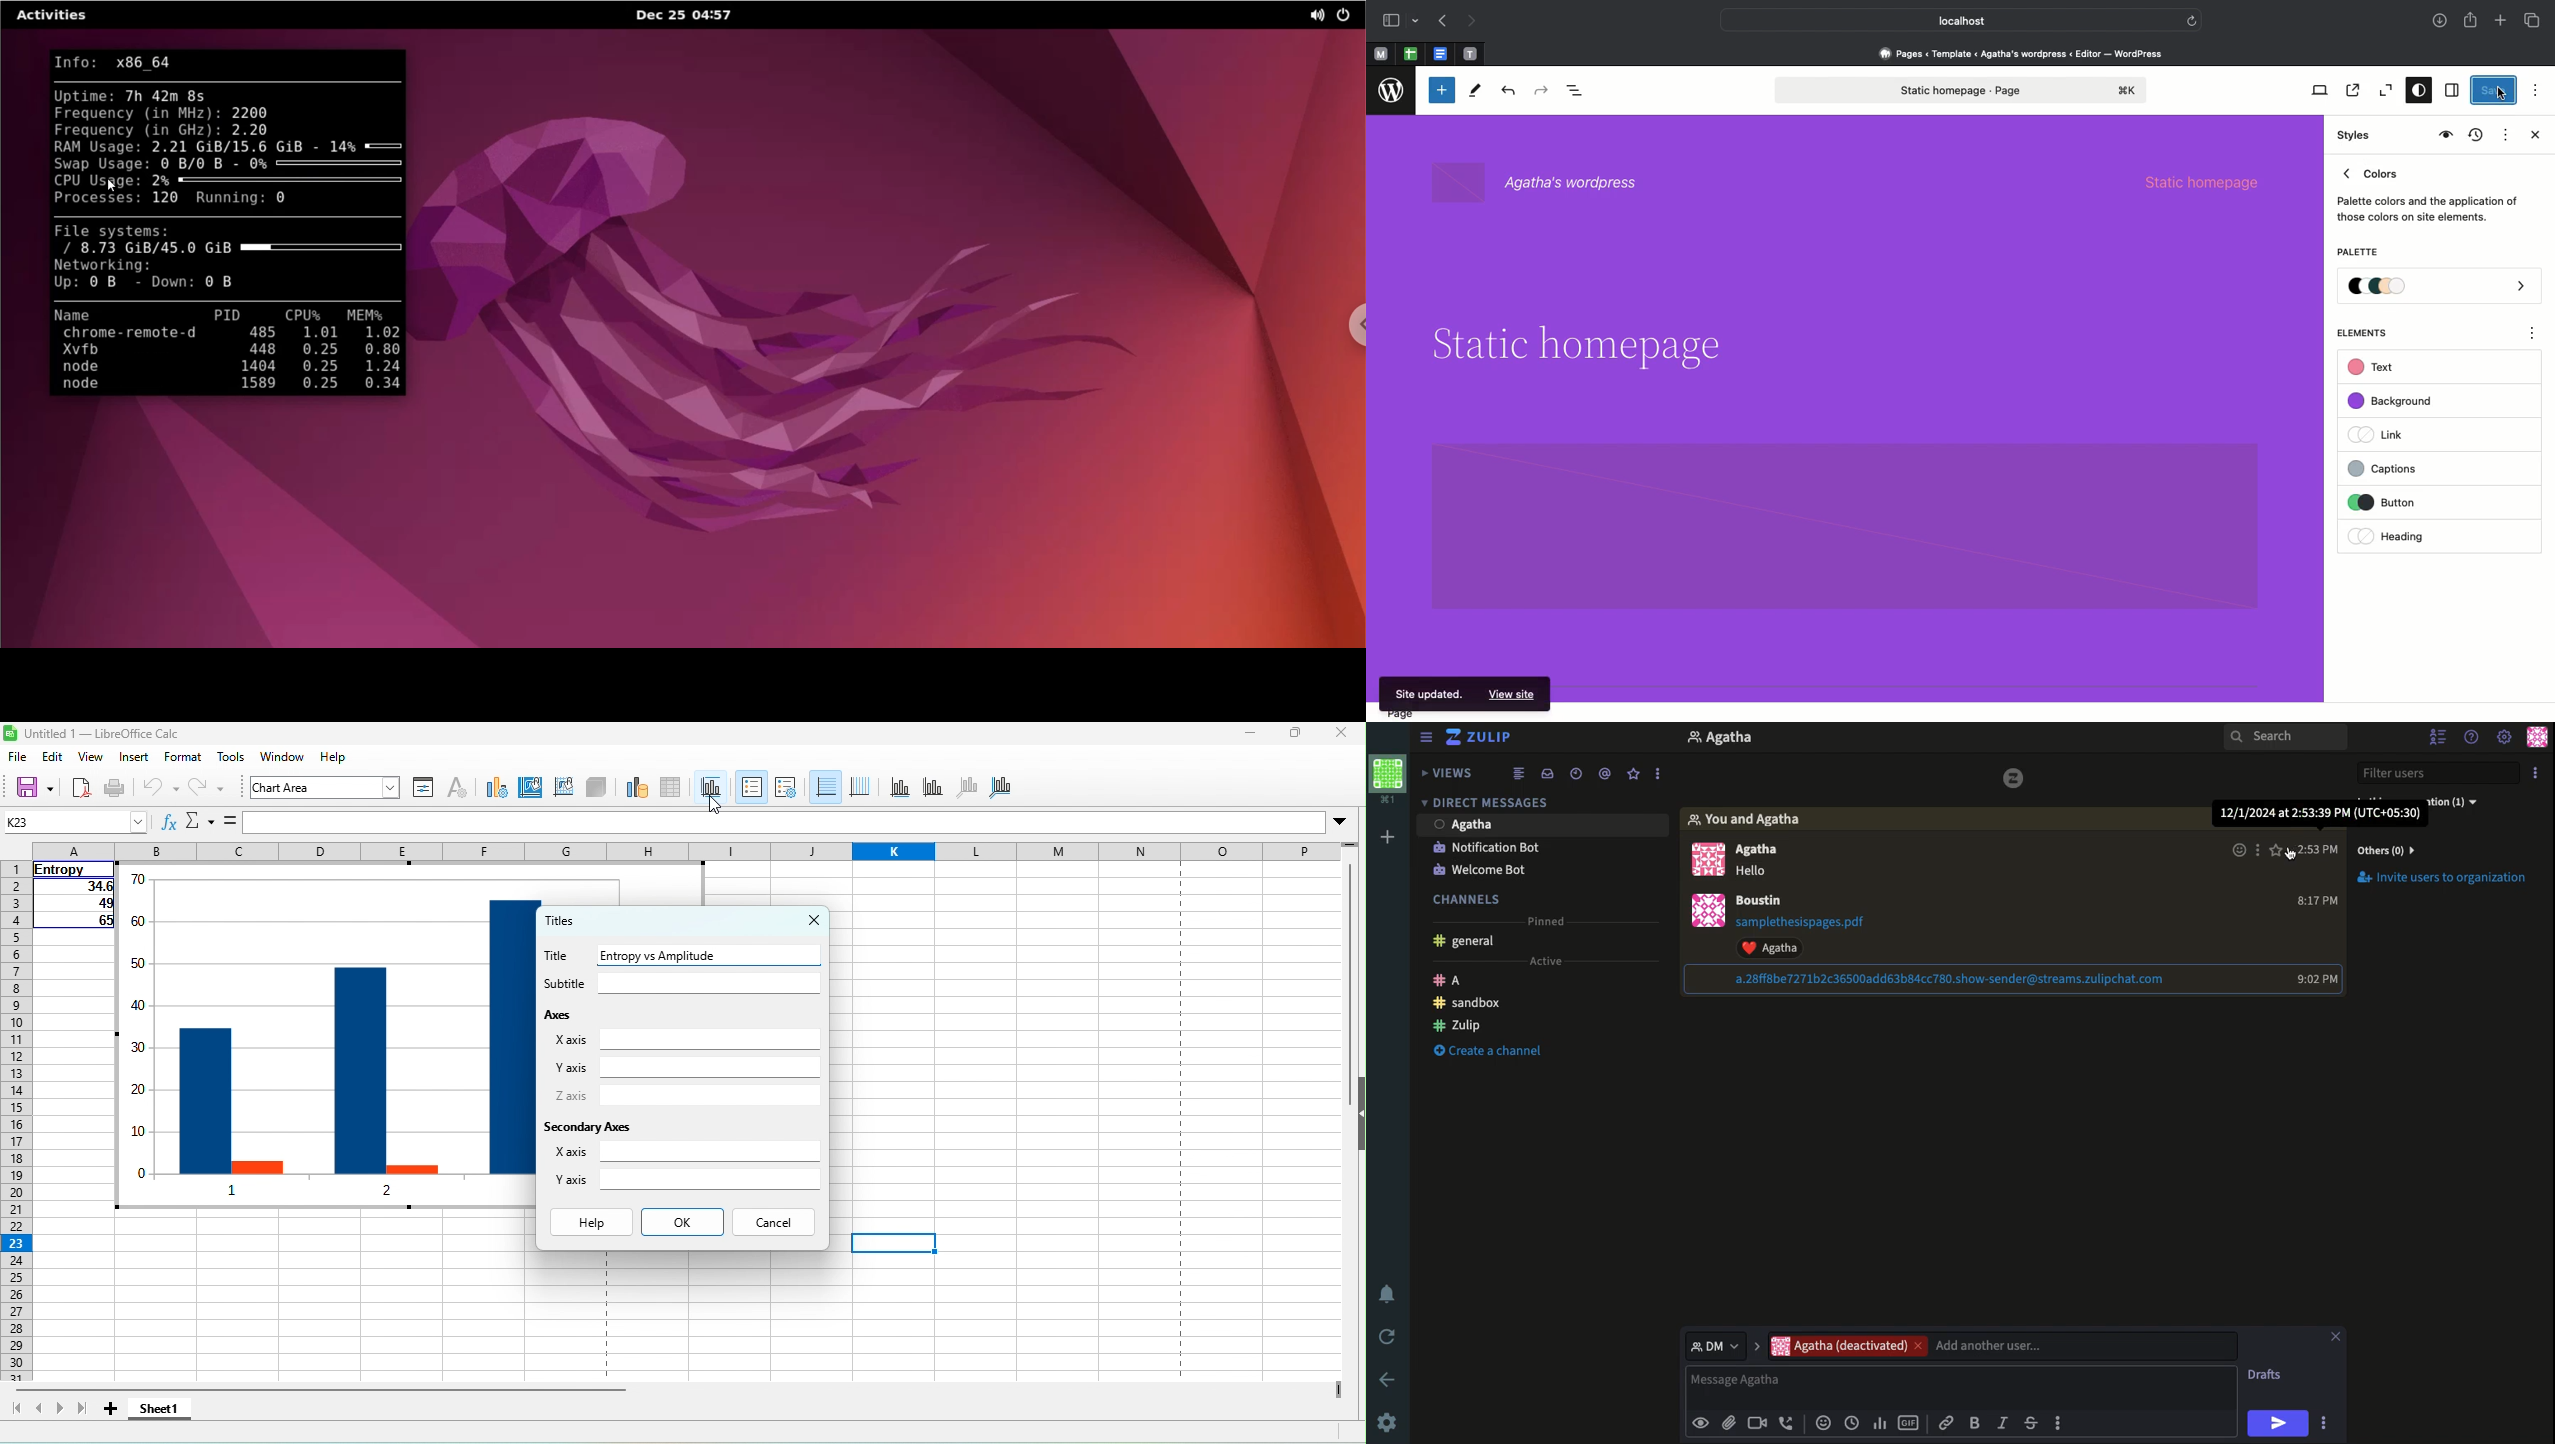 The image size is (2576, 1456). What do you see at coordinates (1425, 695) in the screenshot?
I see `Site updated with new color customization` at bounding box center [1425, 695].